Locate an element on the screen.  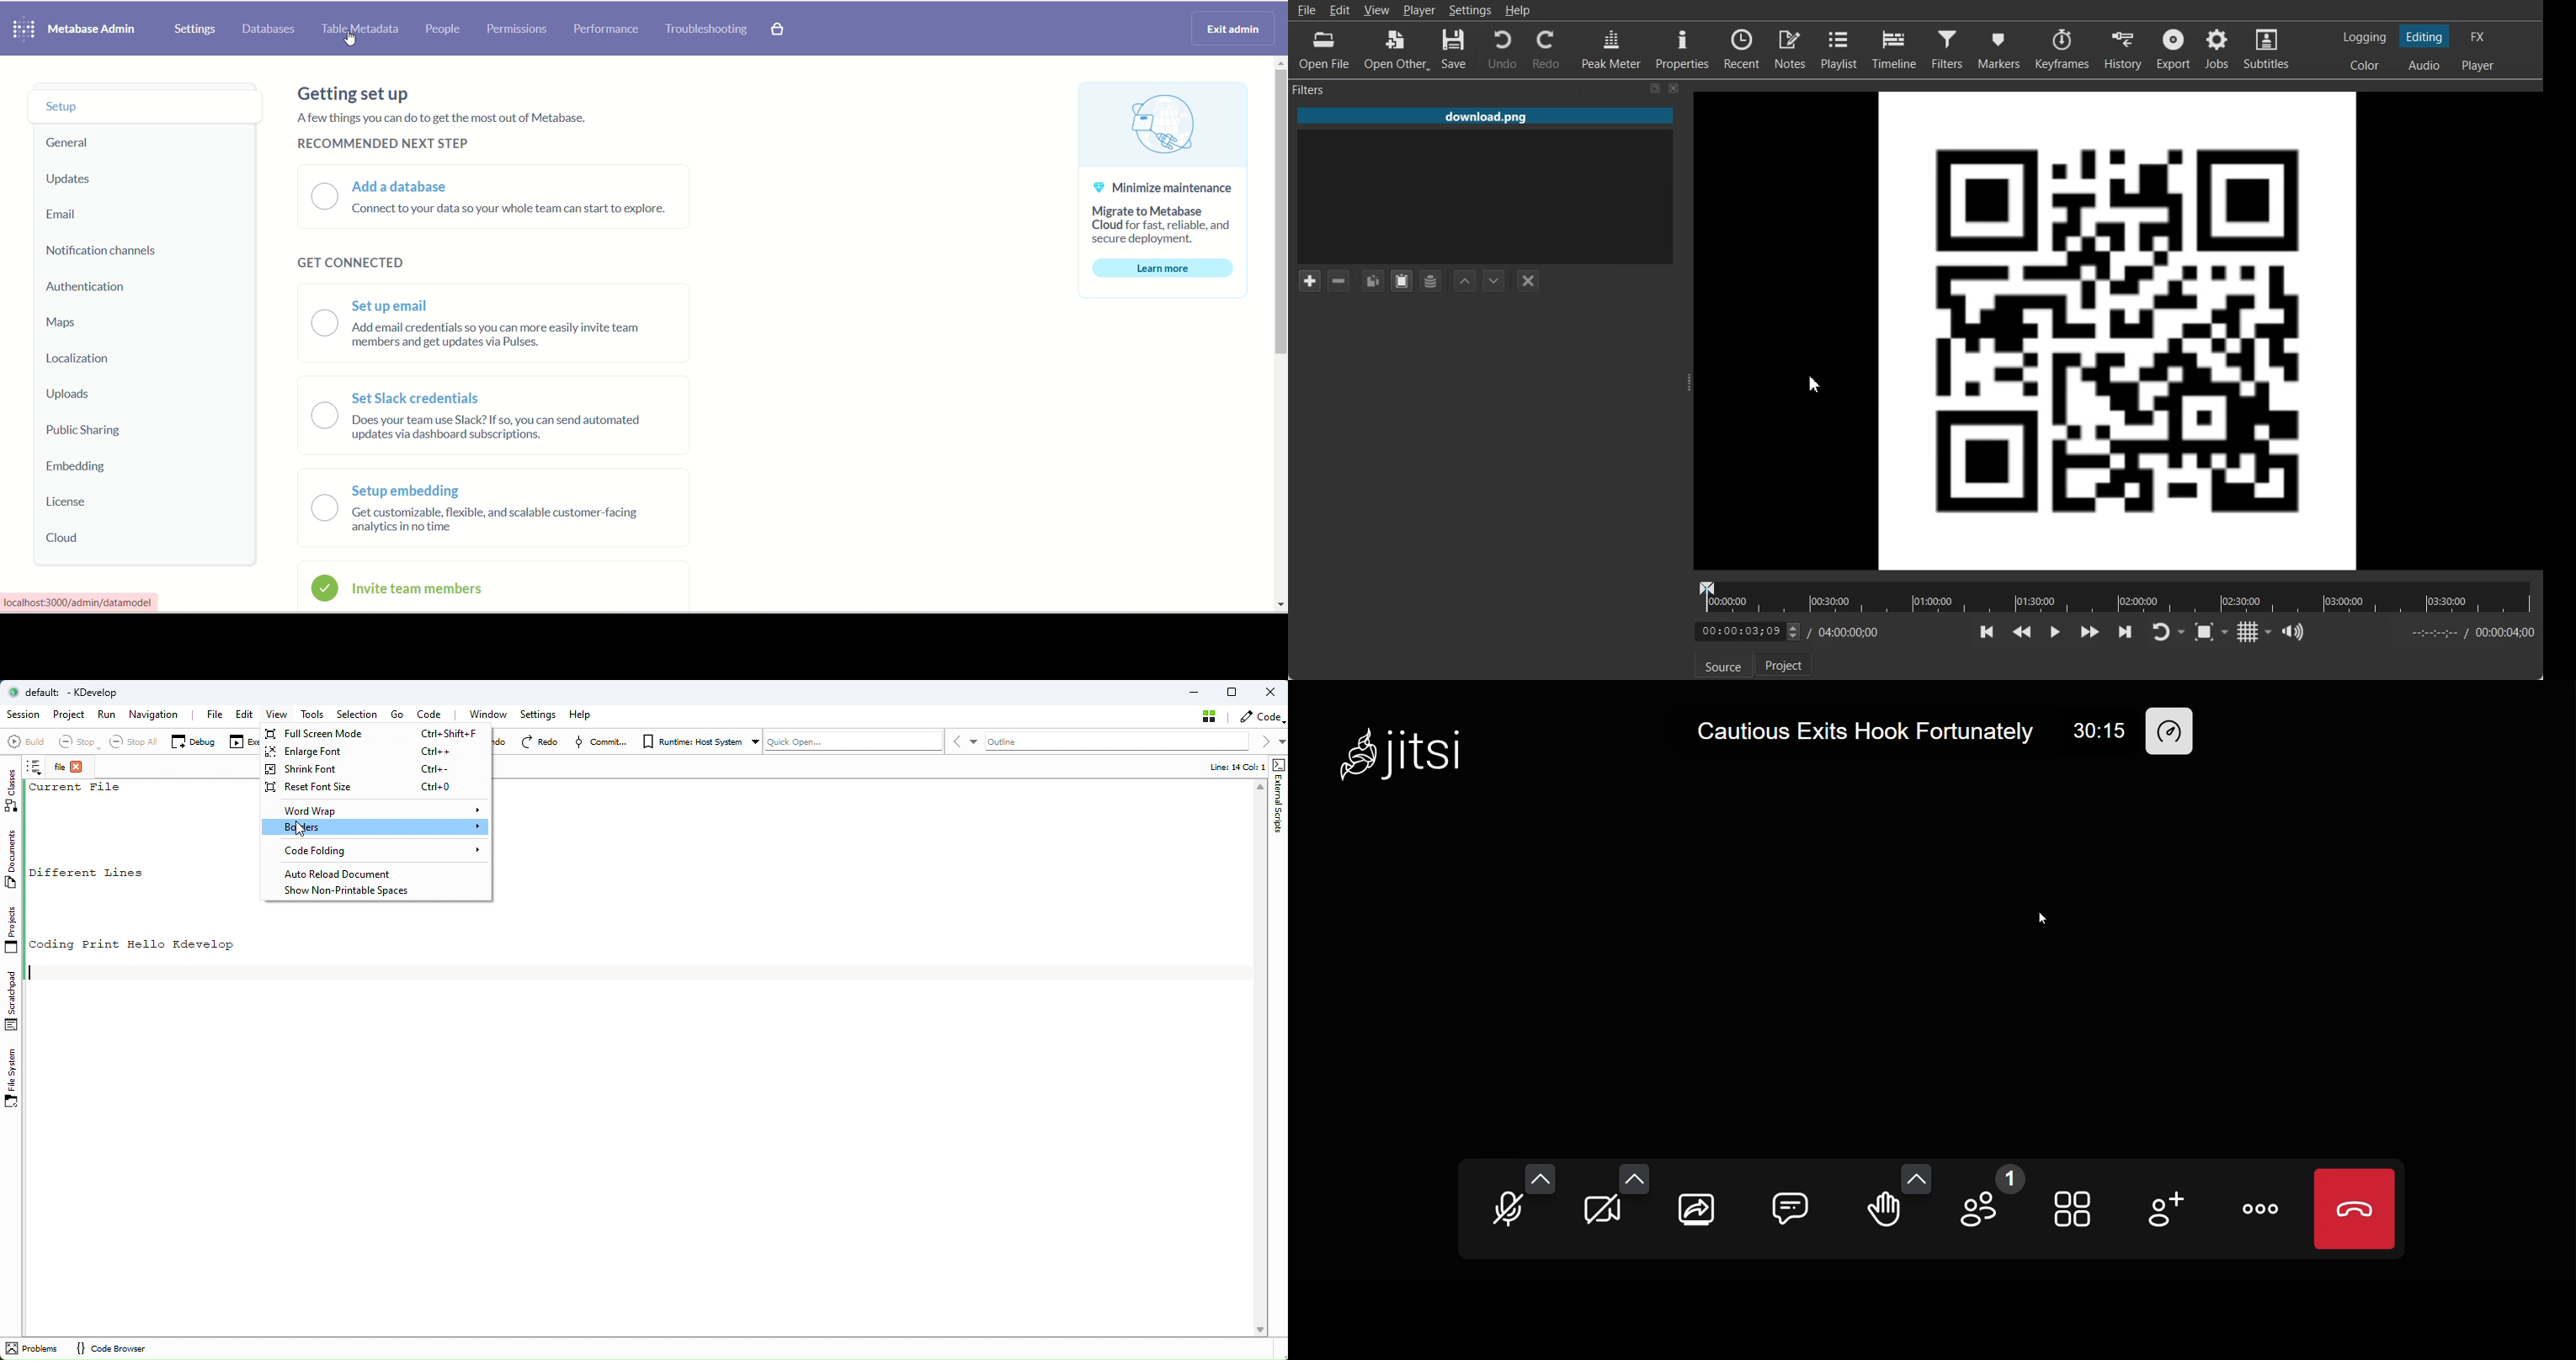
Minimize is located at coordinates (1195, 691).